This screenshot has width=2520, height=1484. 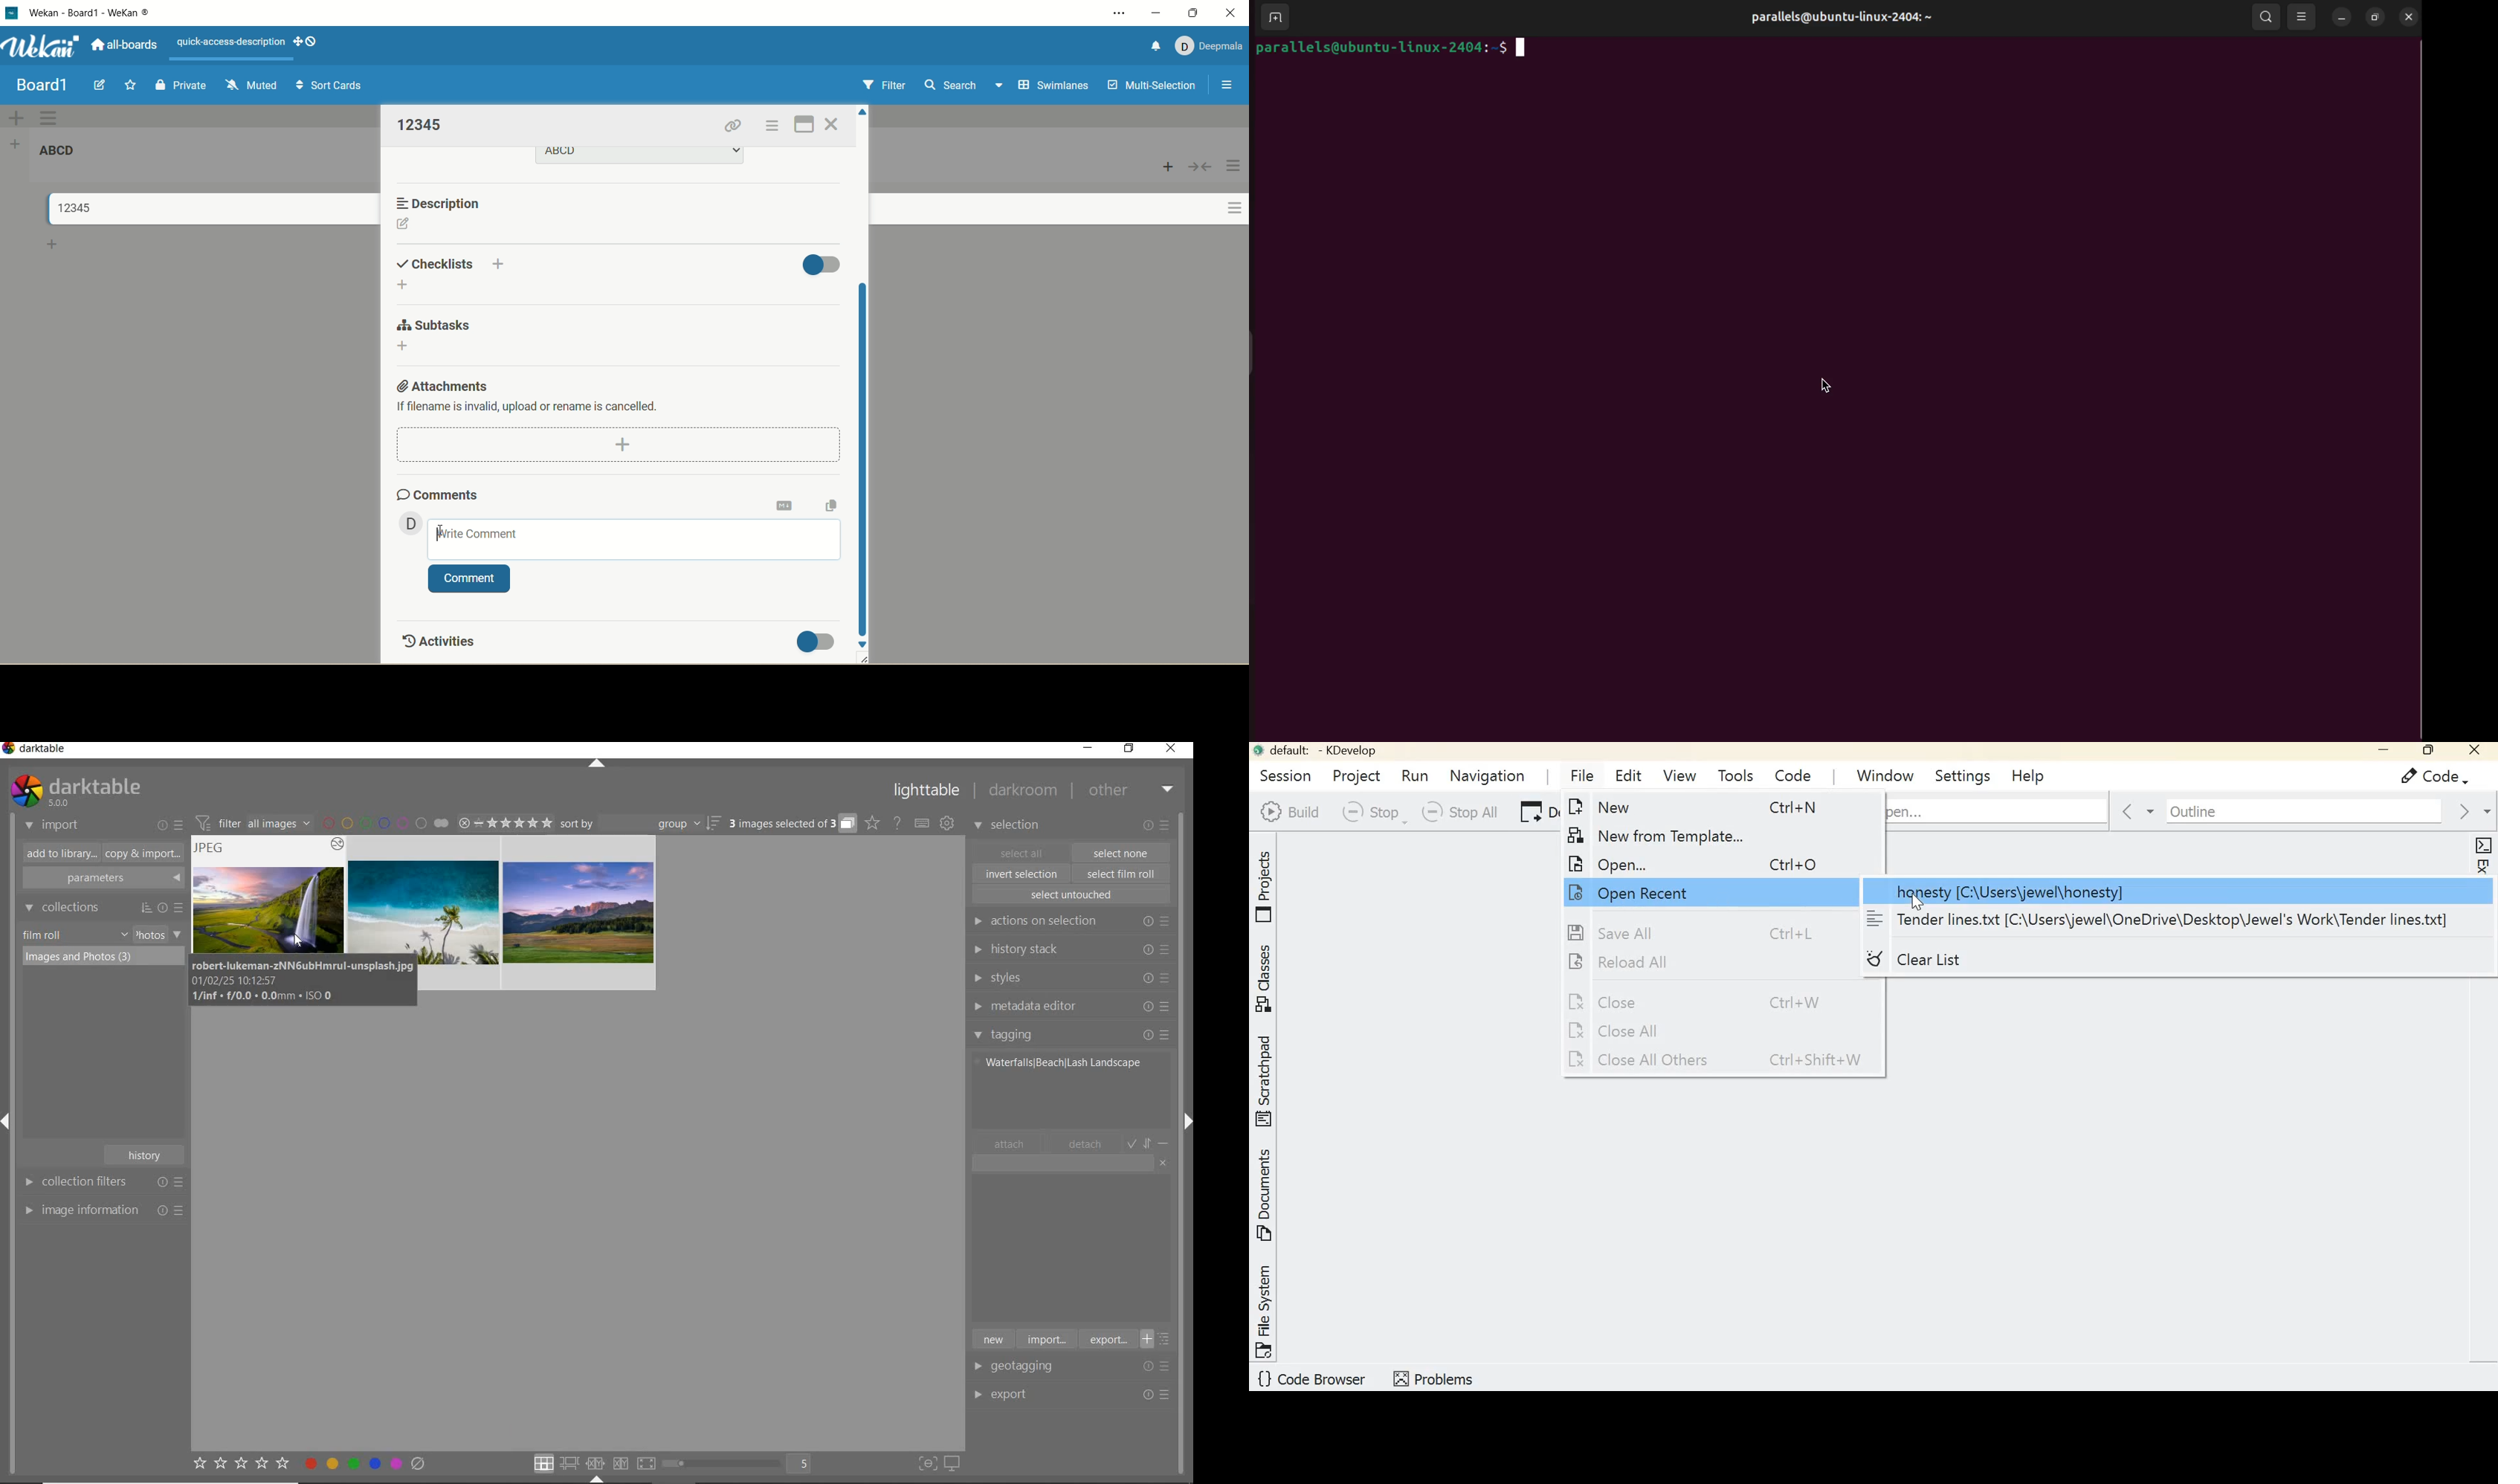 What do you see at coordinates (42, 48) in the screenshot?
I see `wekan` at bounding box center [42, 48].